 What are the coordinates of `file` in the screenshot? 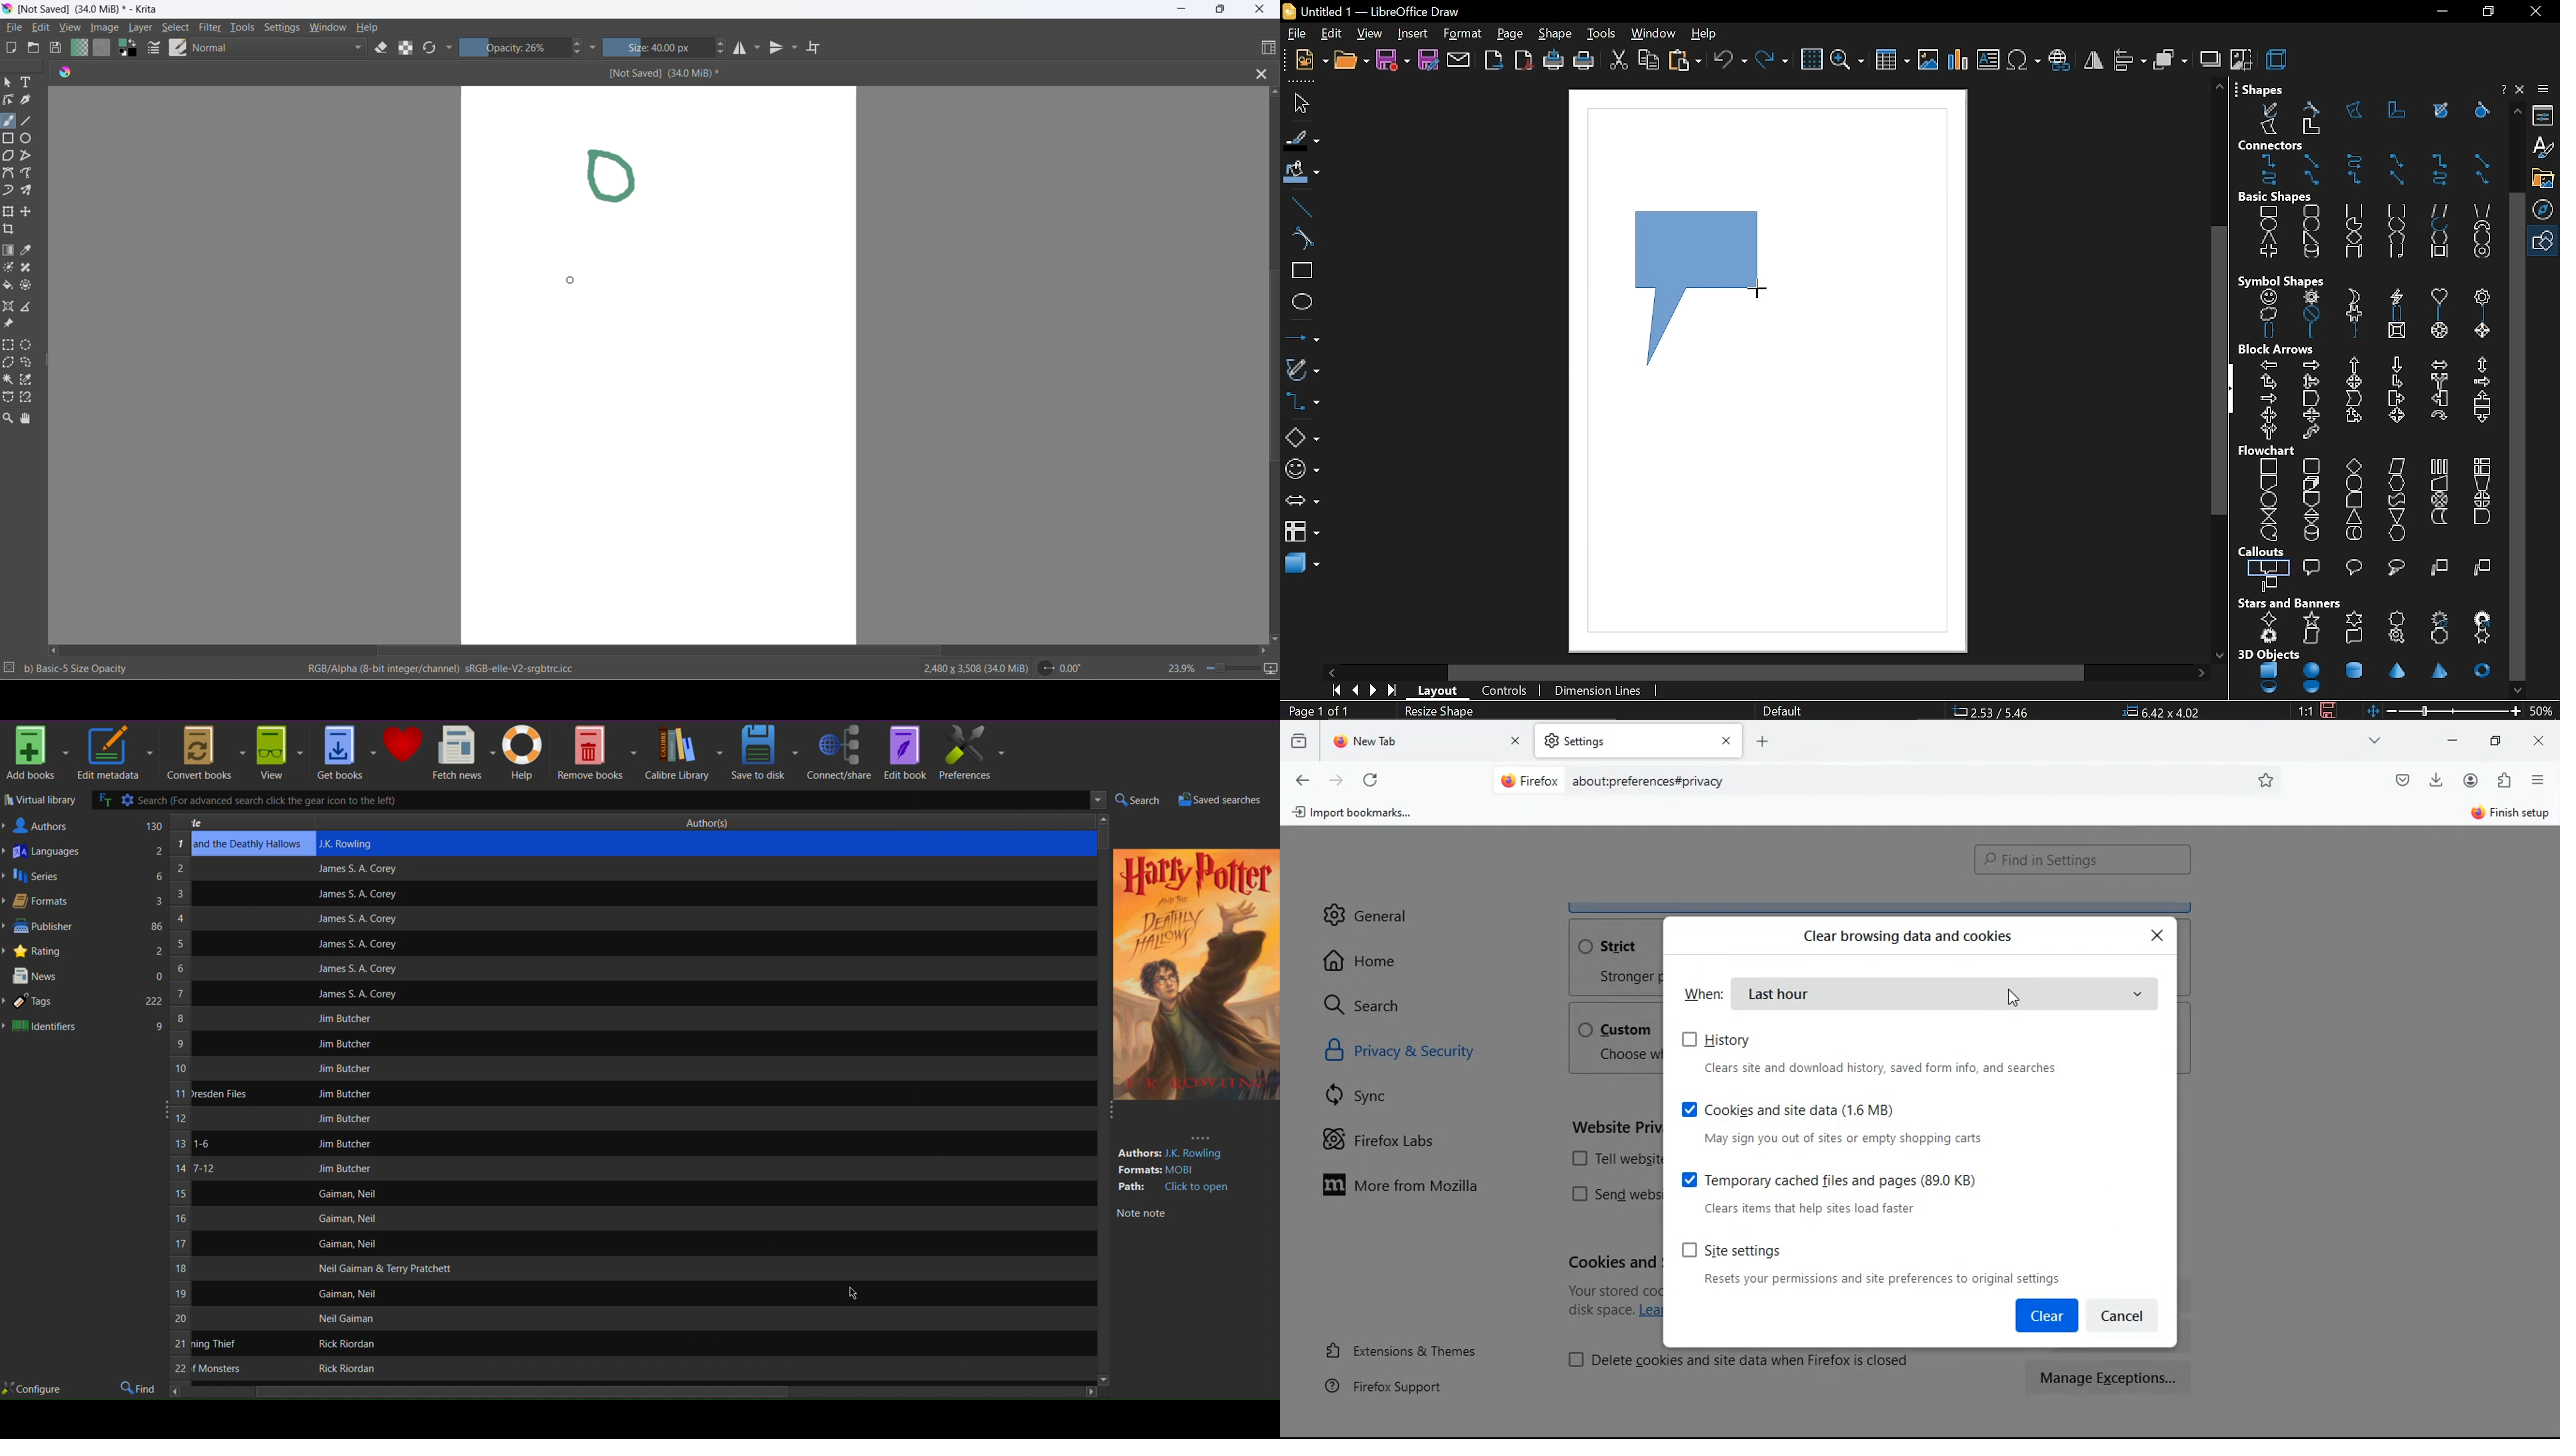 It's located at (19, 29).